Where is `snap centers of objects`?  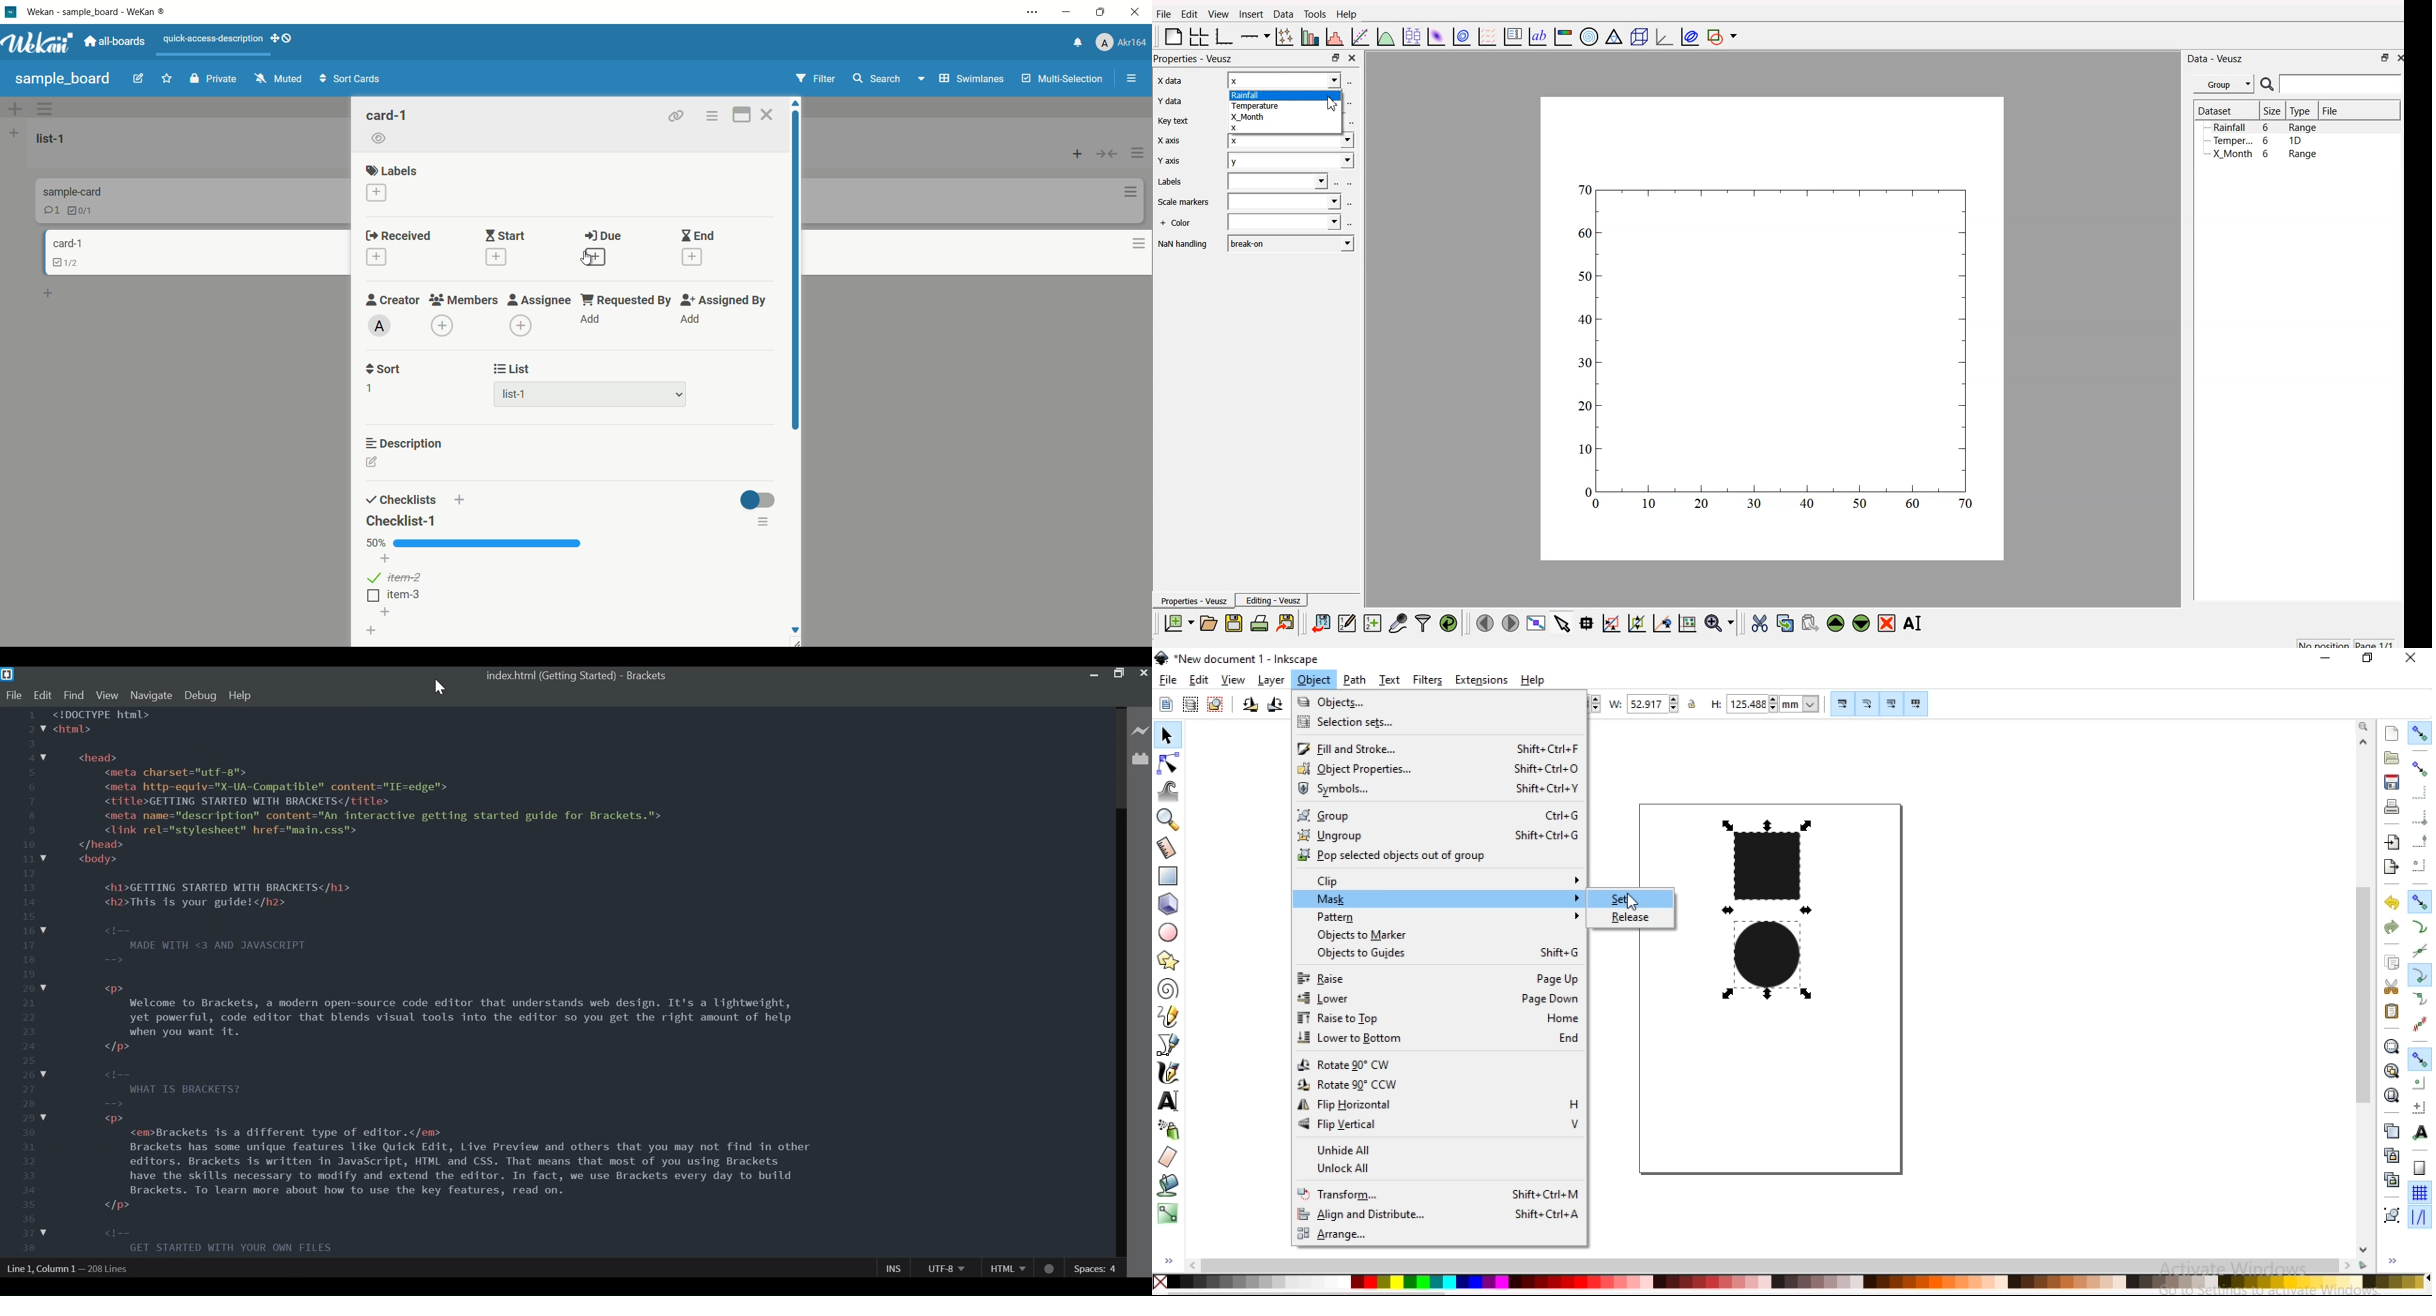 snap centers of objects is located at coordinates (2419, 1084).